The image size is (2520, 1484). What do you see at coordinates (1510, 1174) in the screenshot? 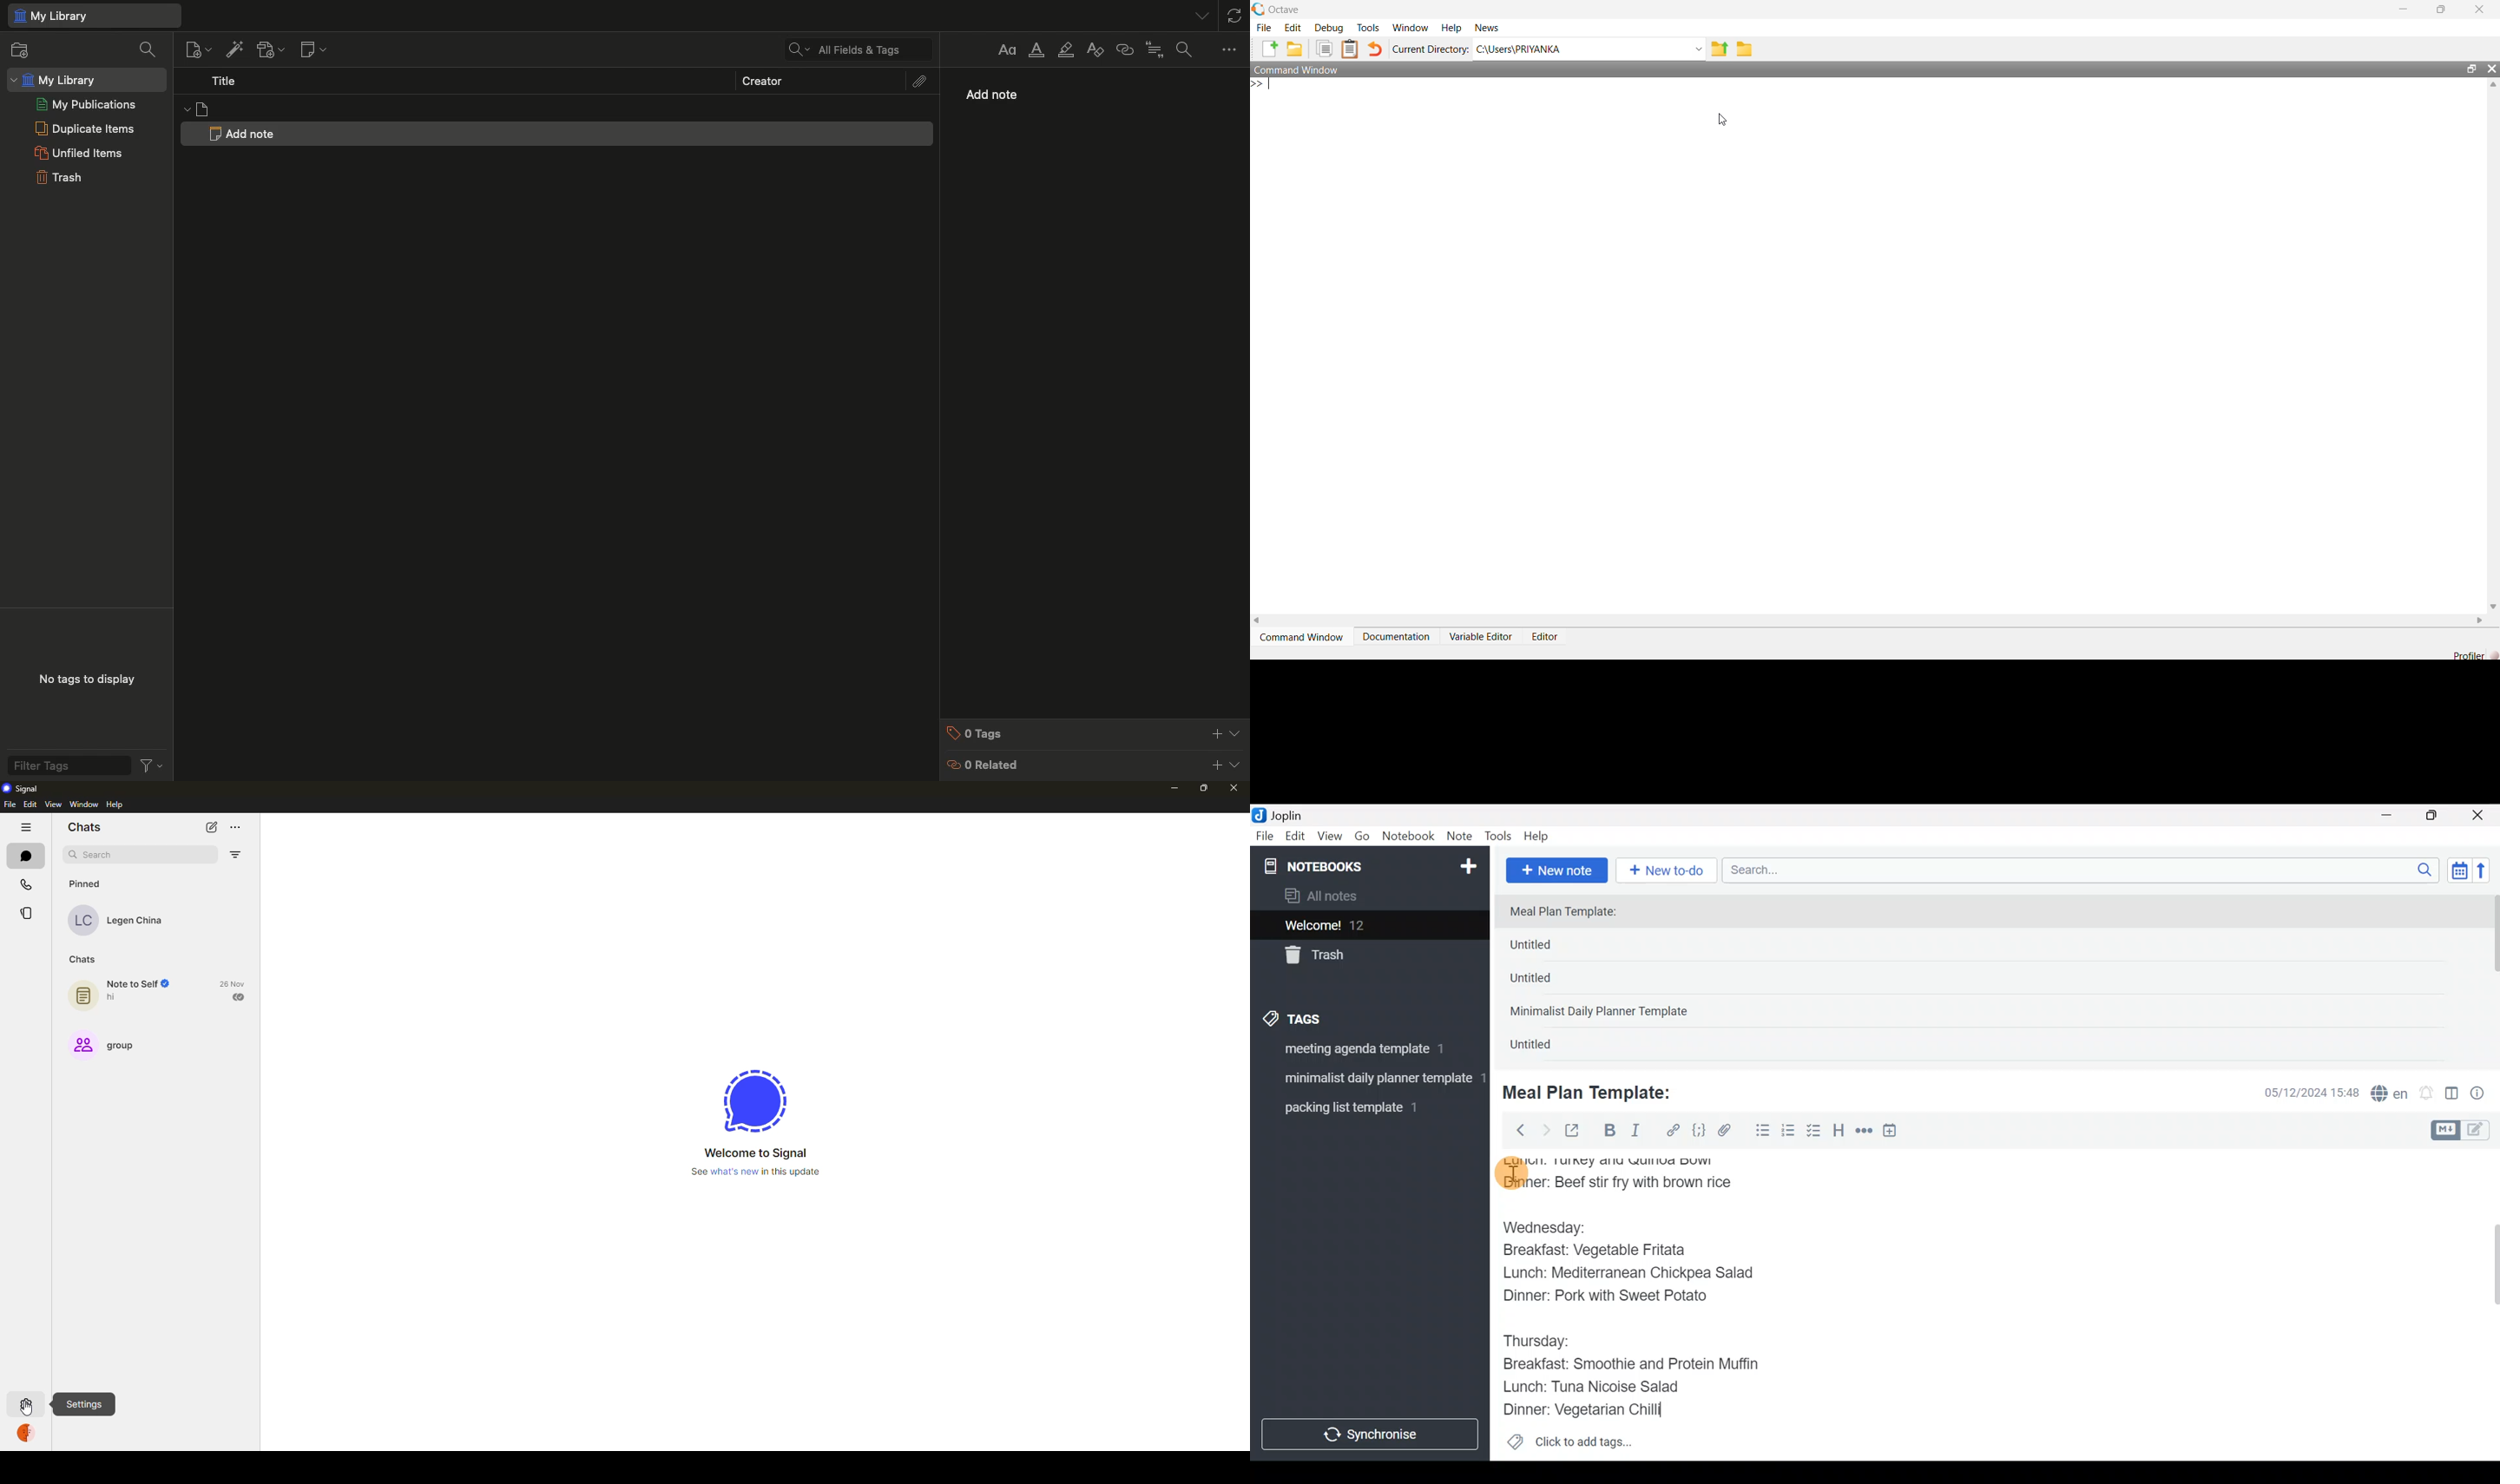
I see `cursor` at bounding box center [1510, 1174].